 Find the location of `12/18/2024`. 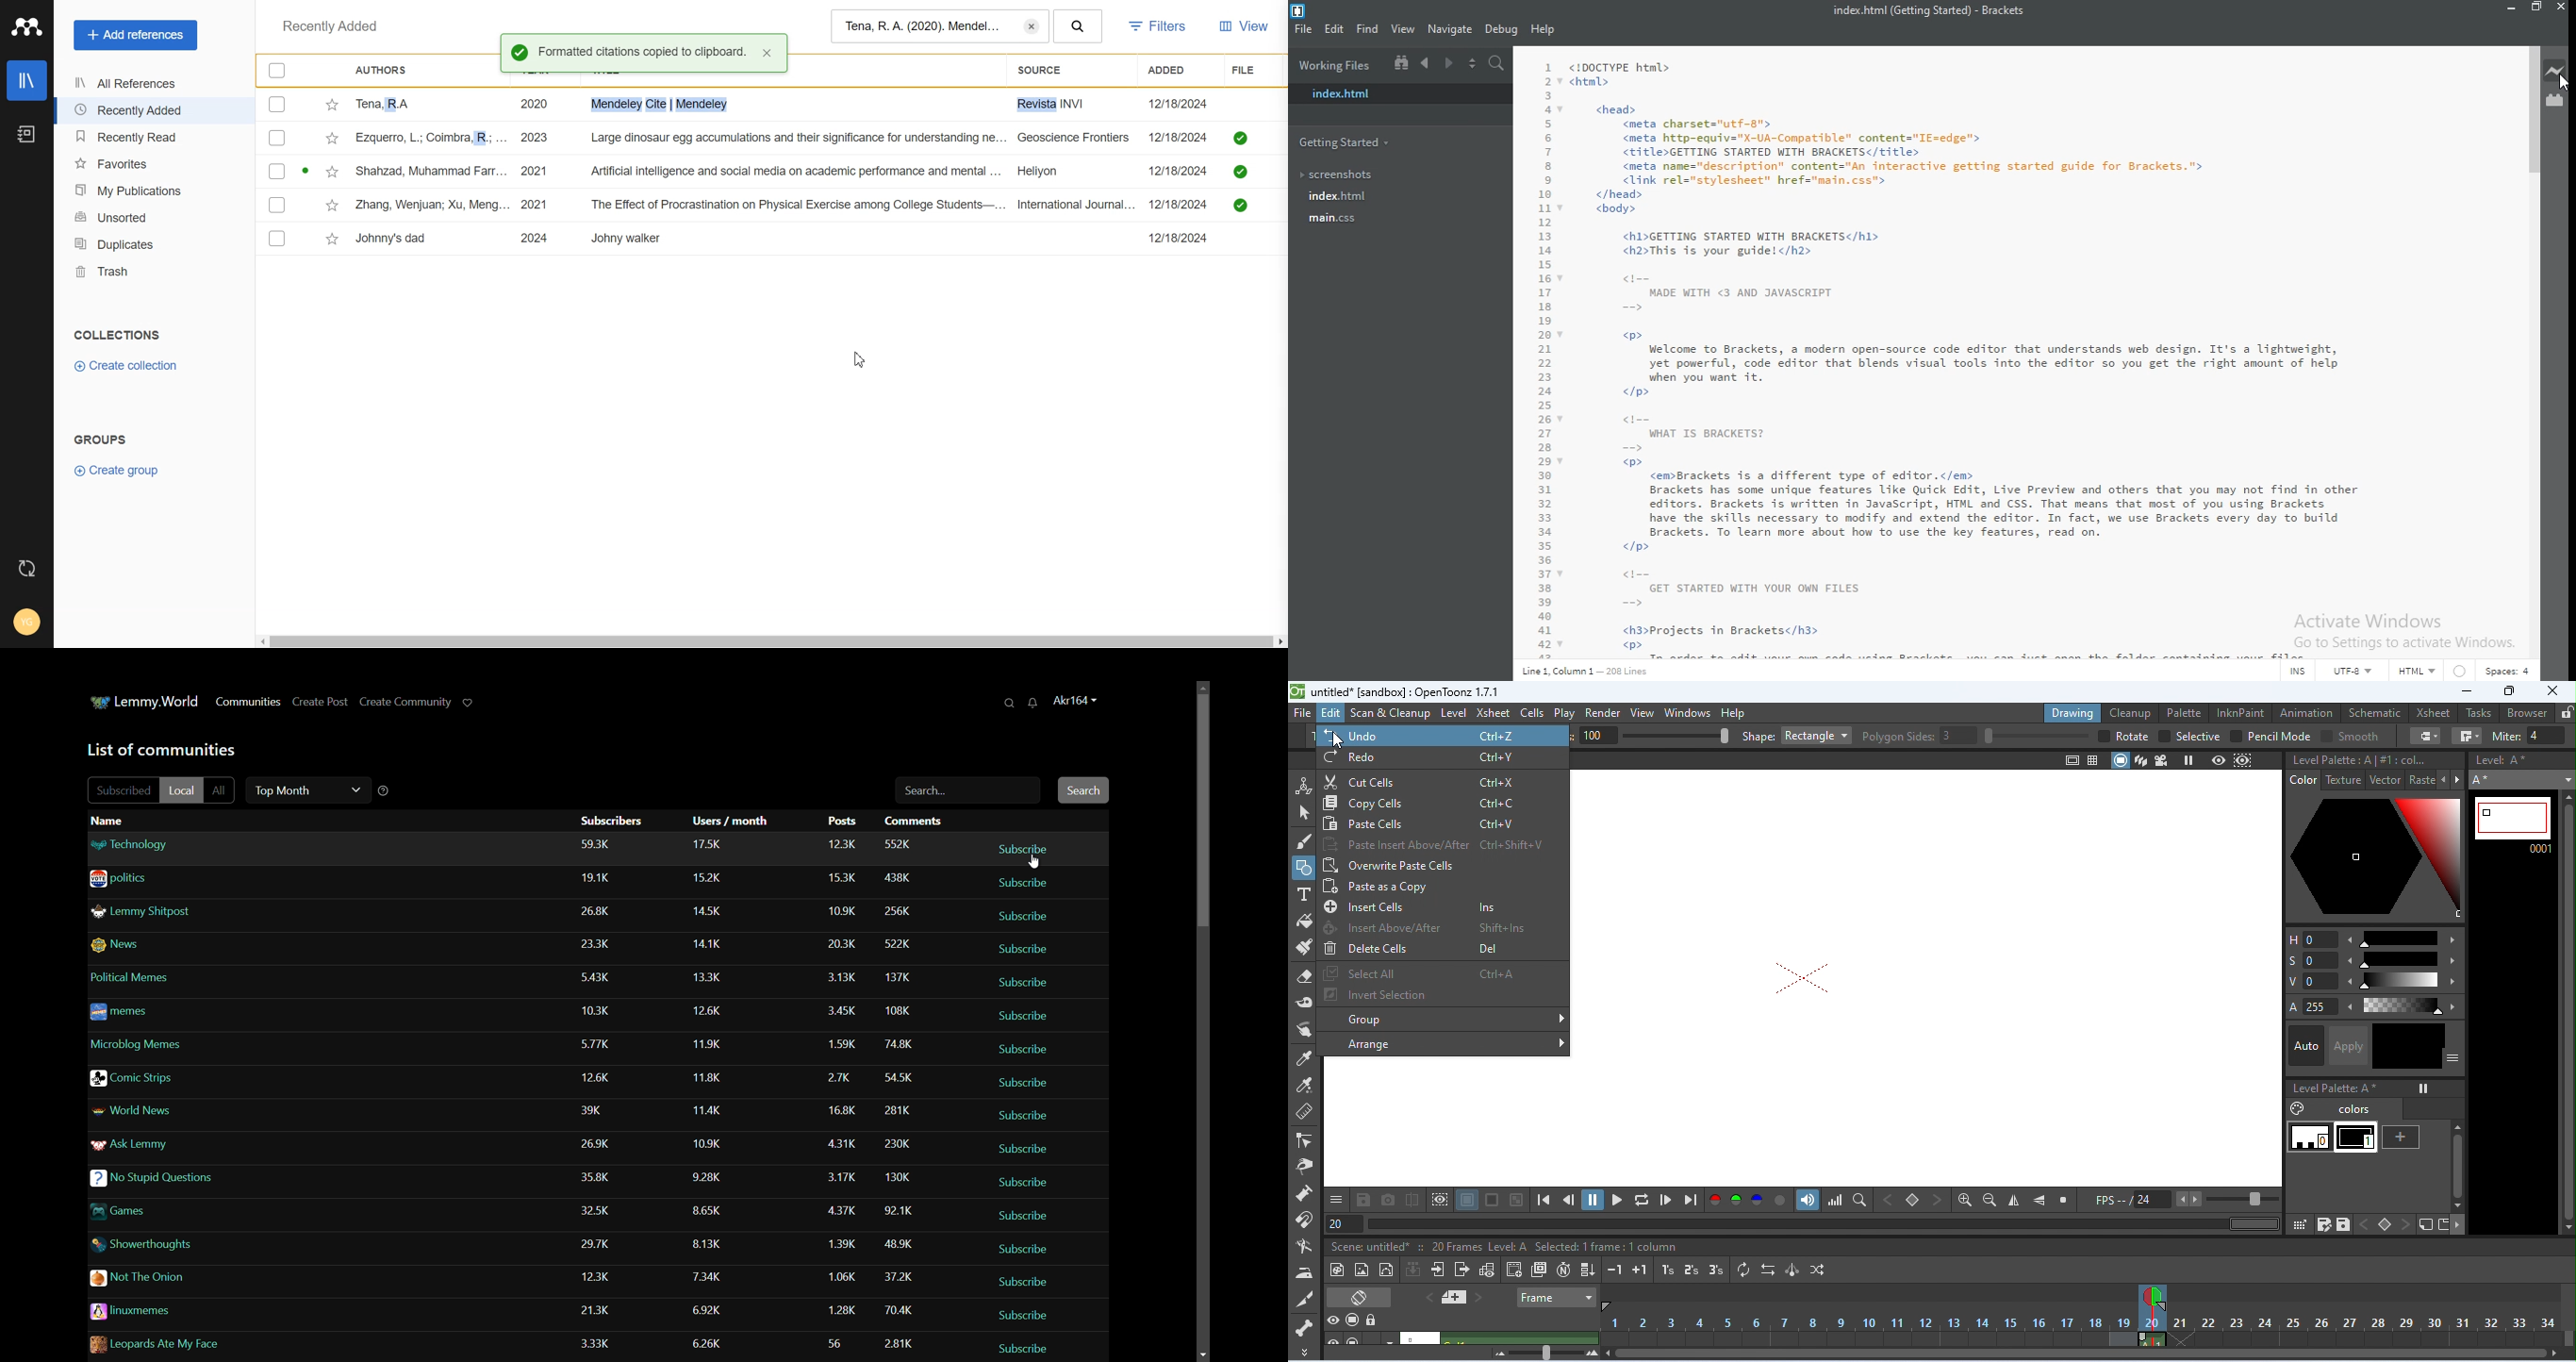

12/18/2024 is located at coordinates (1179, 137).